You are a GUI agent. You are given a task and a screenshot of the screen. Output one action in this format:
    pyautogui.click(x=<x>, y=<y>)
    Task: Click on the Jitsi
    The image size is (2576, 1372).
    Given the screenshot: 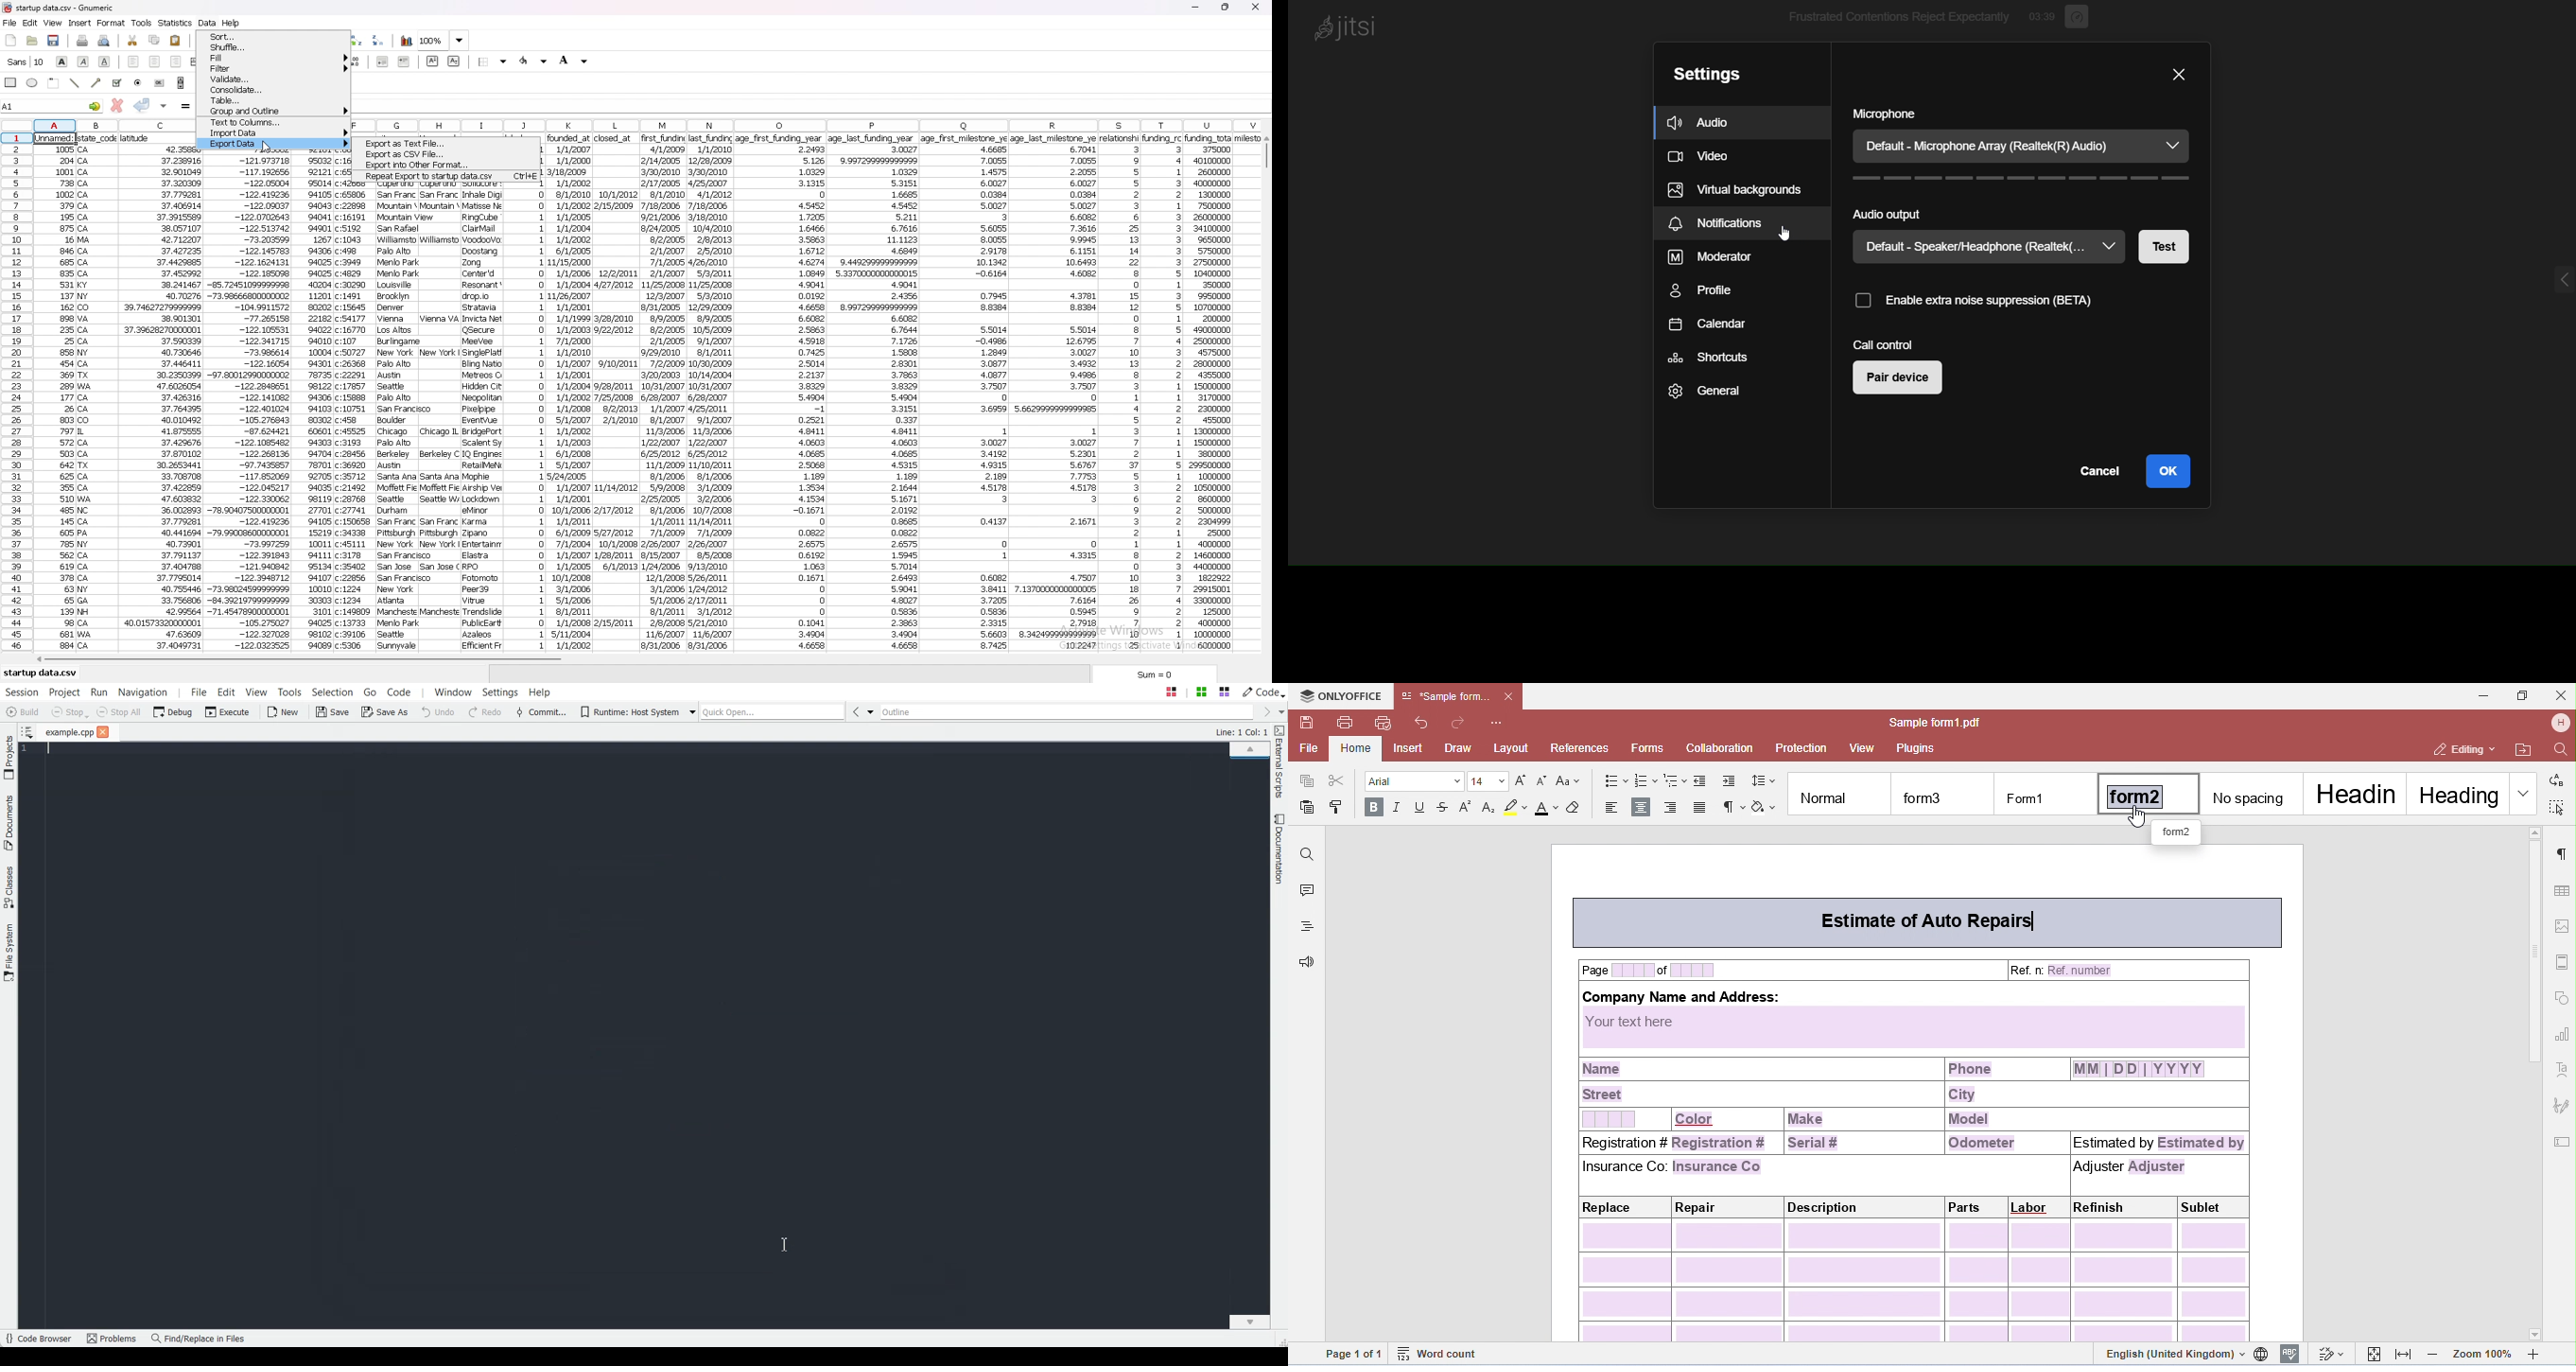 What is the action you would take?
    pyautogui.click(x=1352, y=29)
    